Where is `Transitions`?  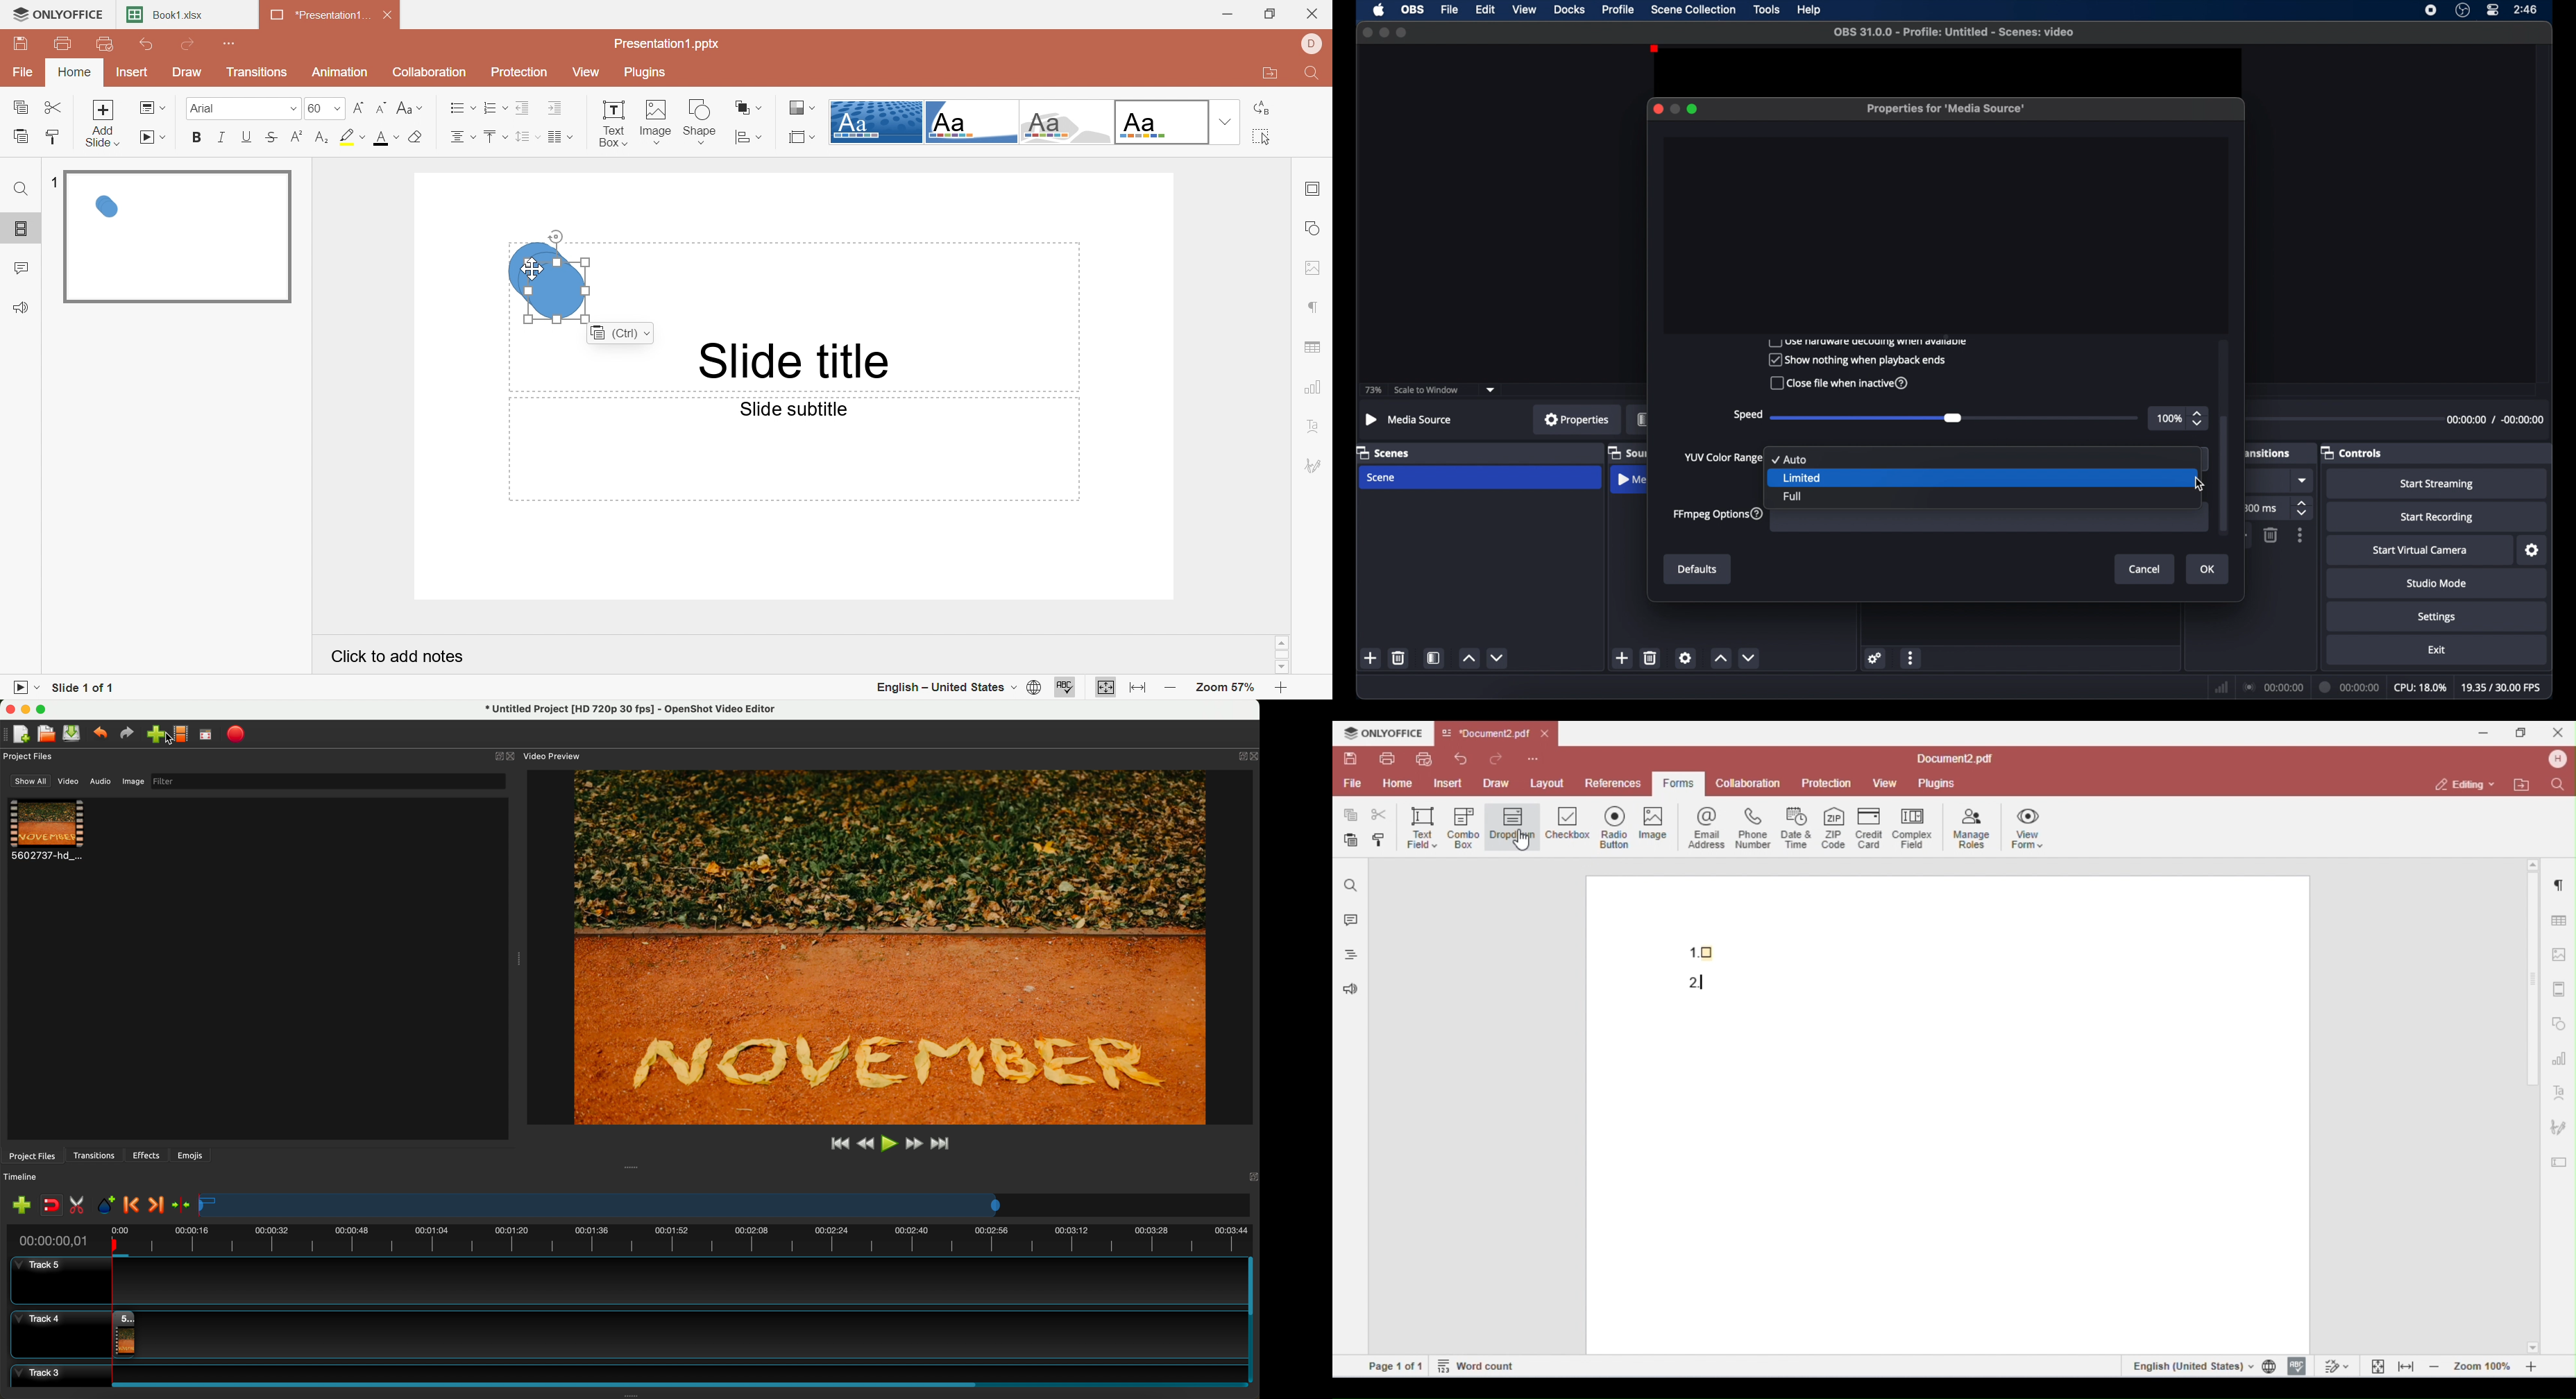 Transitions is located at coordinates (261, 74).